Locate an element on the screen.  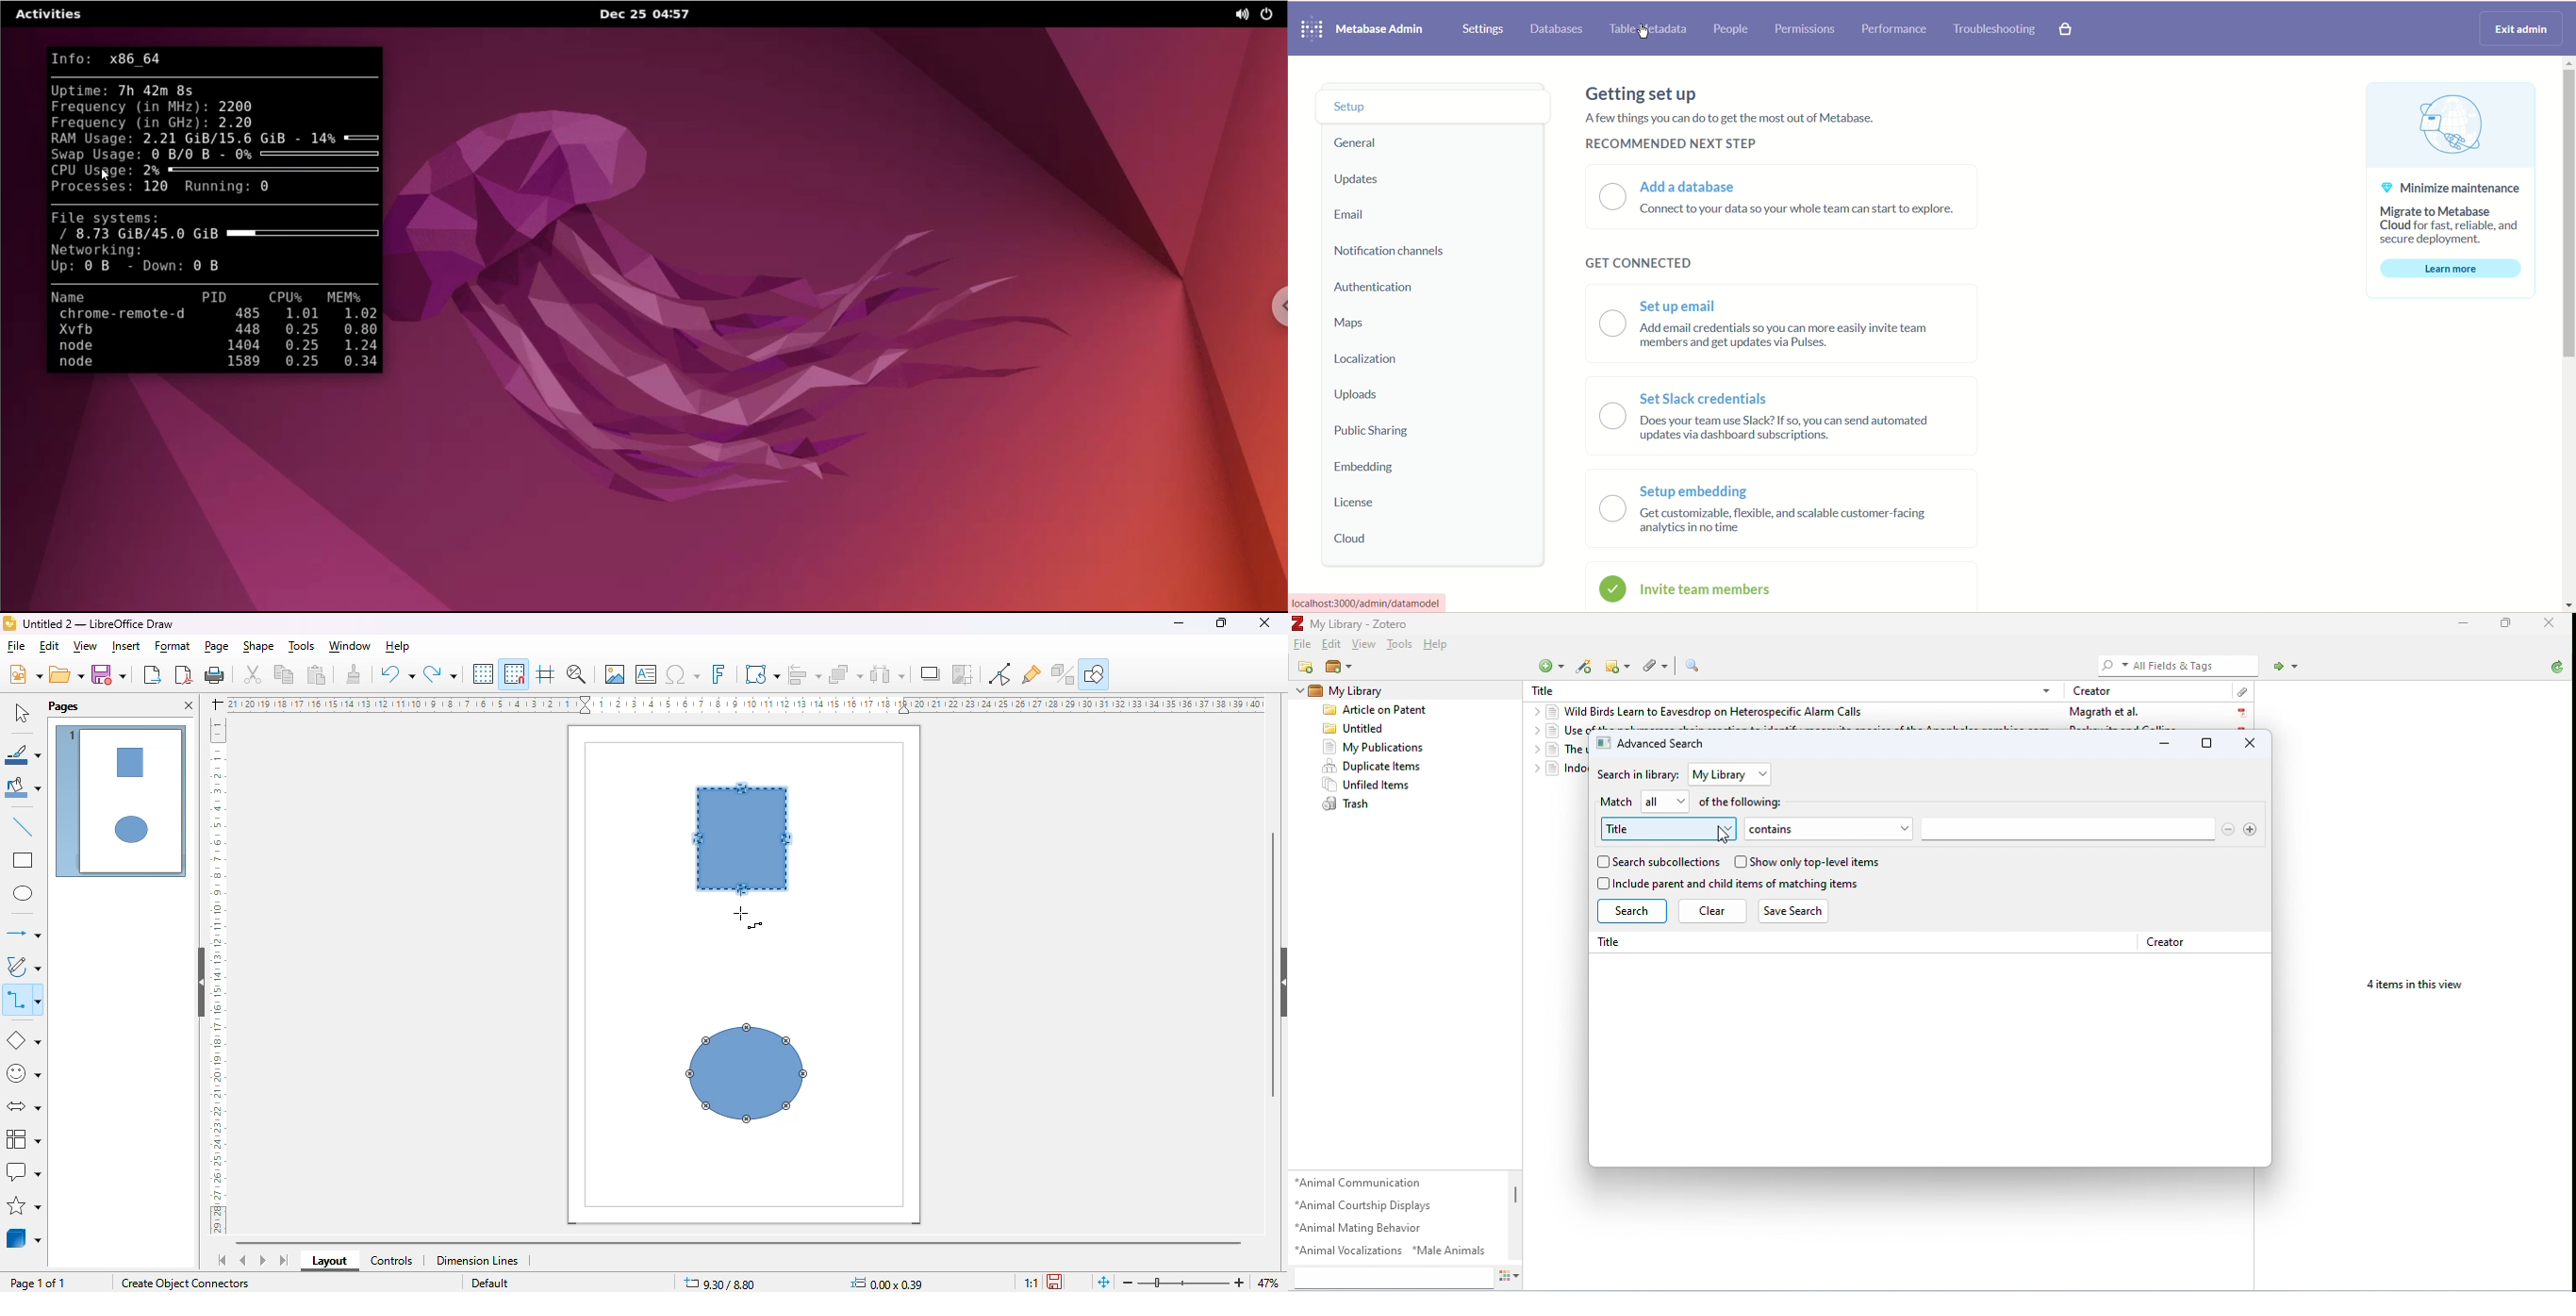
redo is located at coordinates (439, 675).